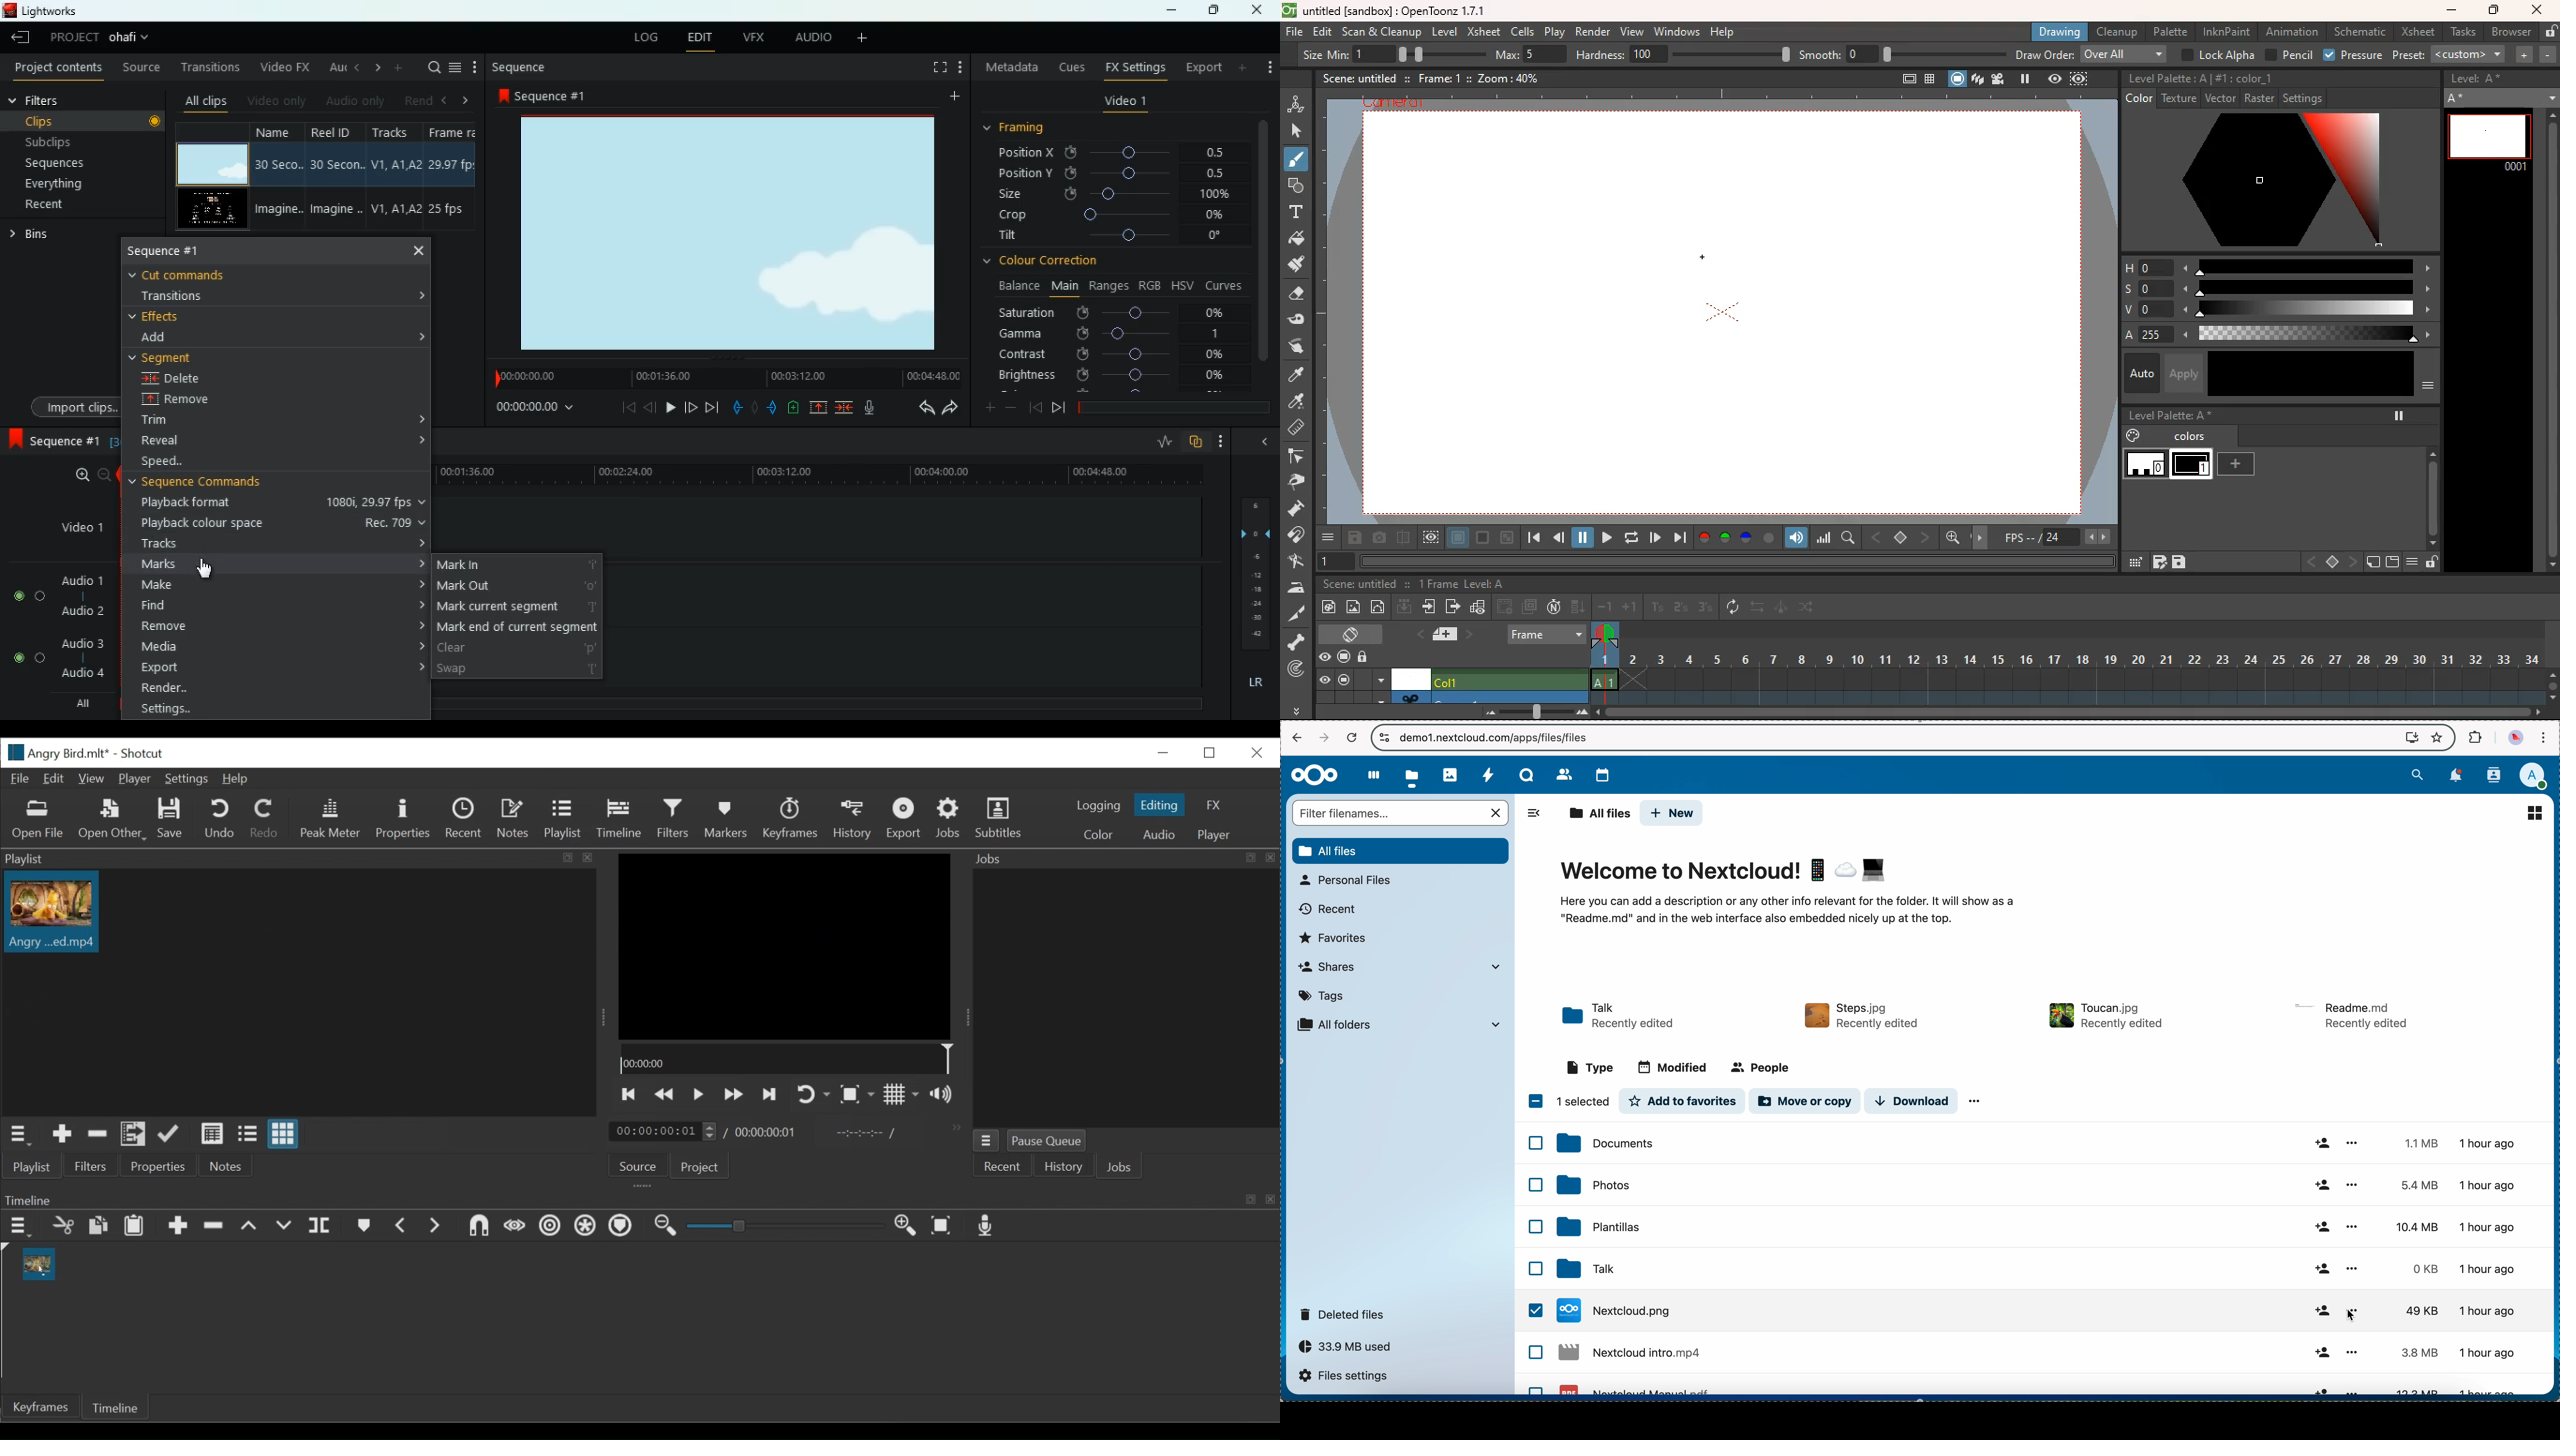 The height and width of the screenshot is (1456, 2576). What do you see at coordinates (398, 69) in the screenshot?
I see `add` at bounding box center [398, 69].